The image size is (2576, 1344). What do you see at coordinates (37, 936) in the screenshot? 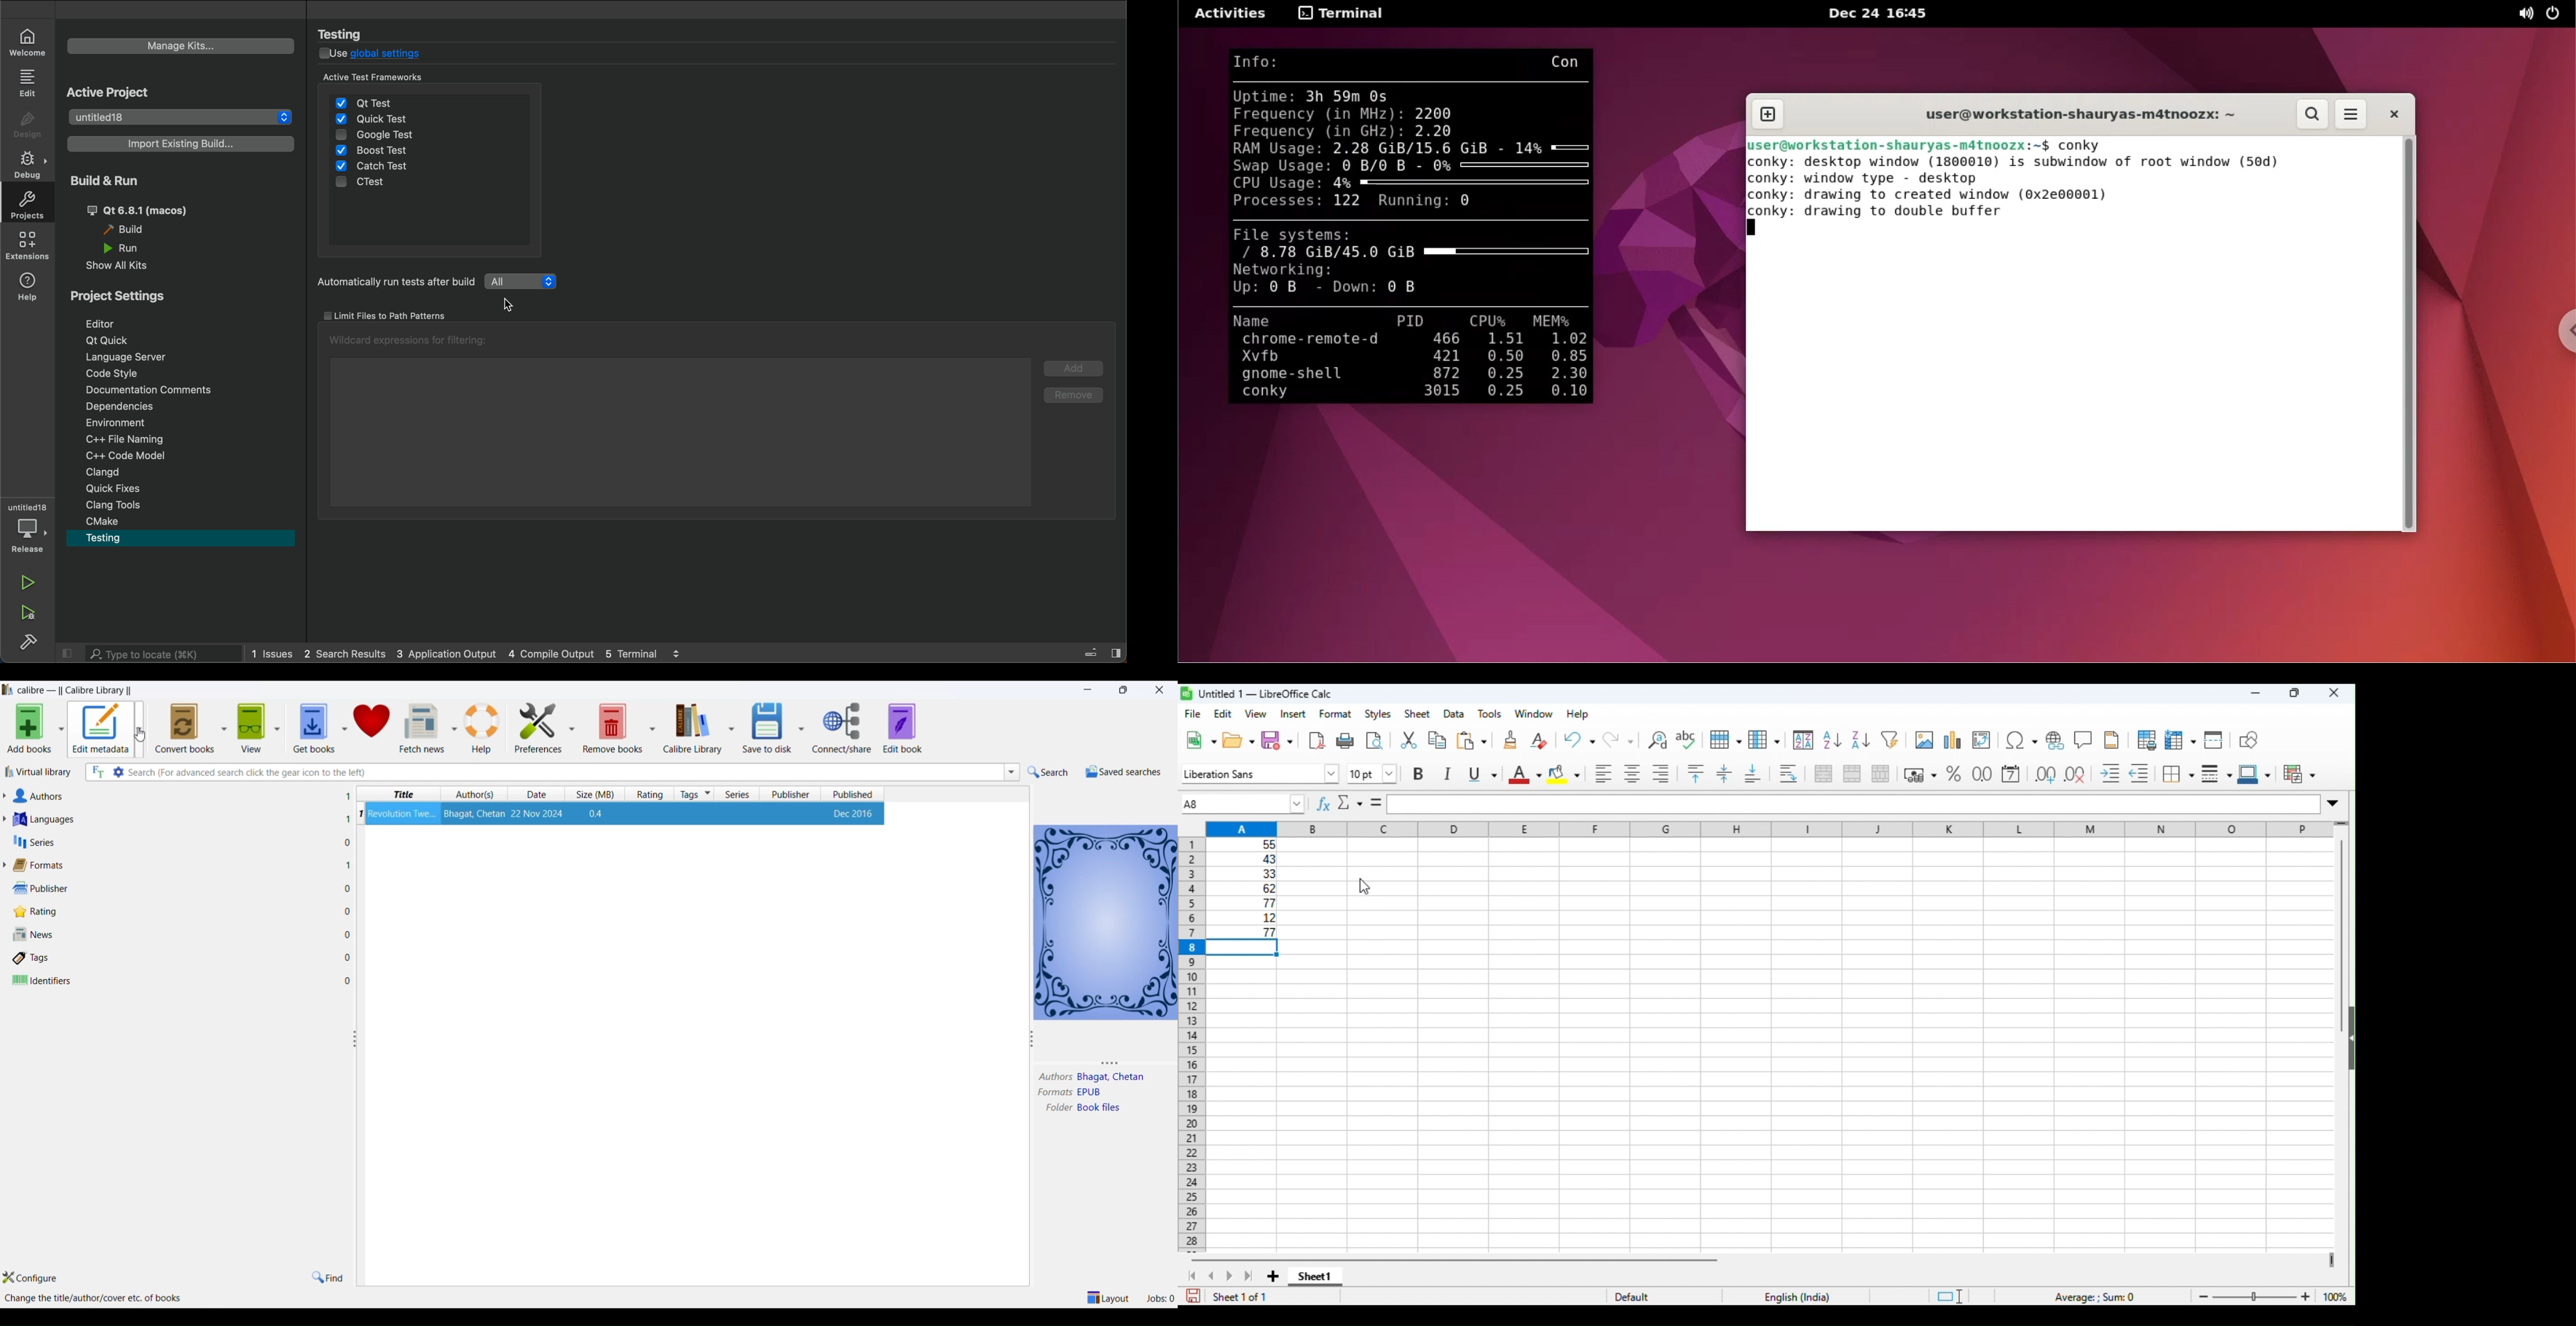
I see `news and number of news` at bounding box center [37, 936].